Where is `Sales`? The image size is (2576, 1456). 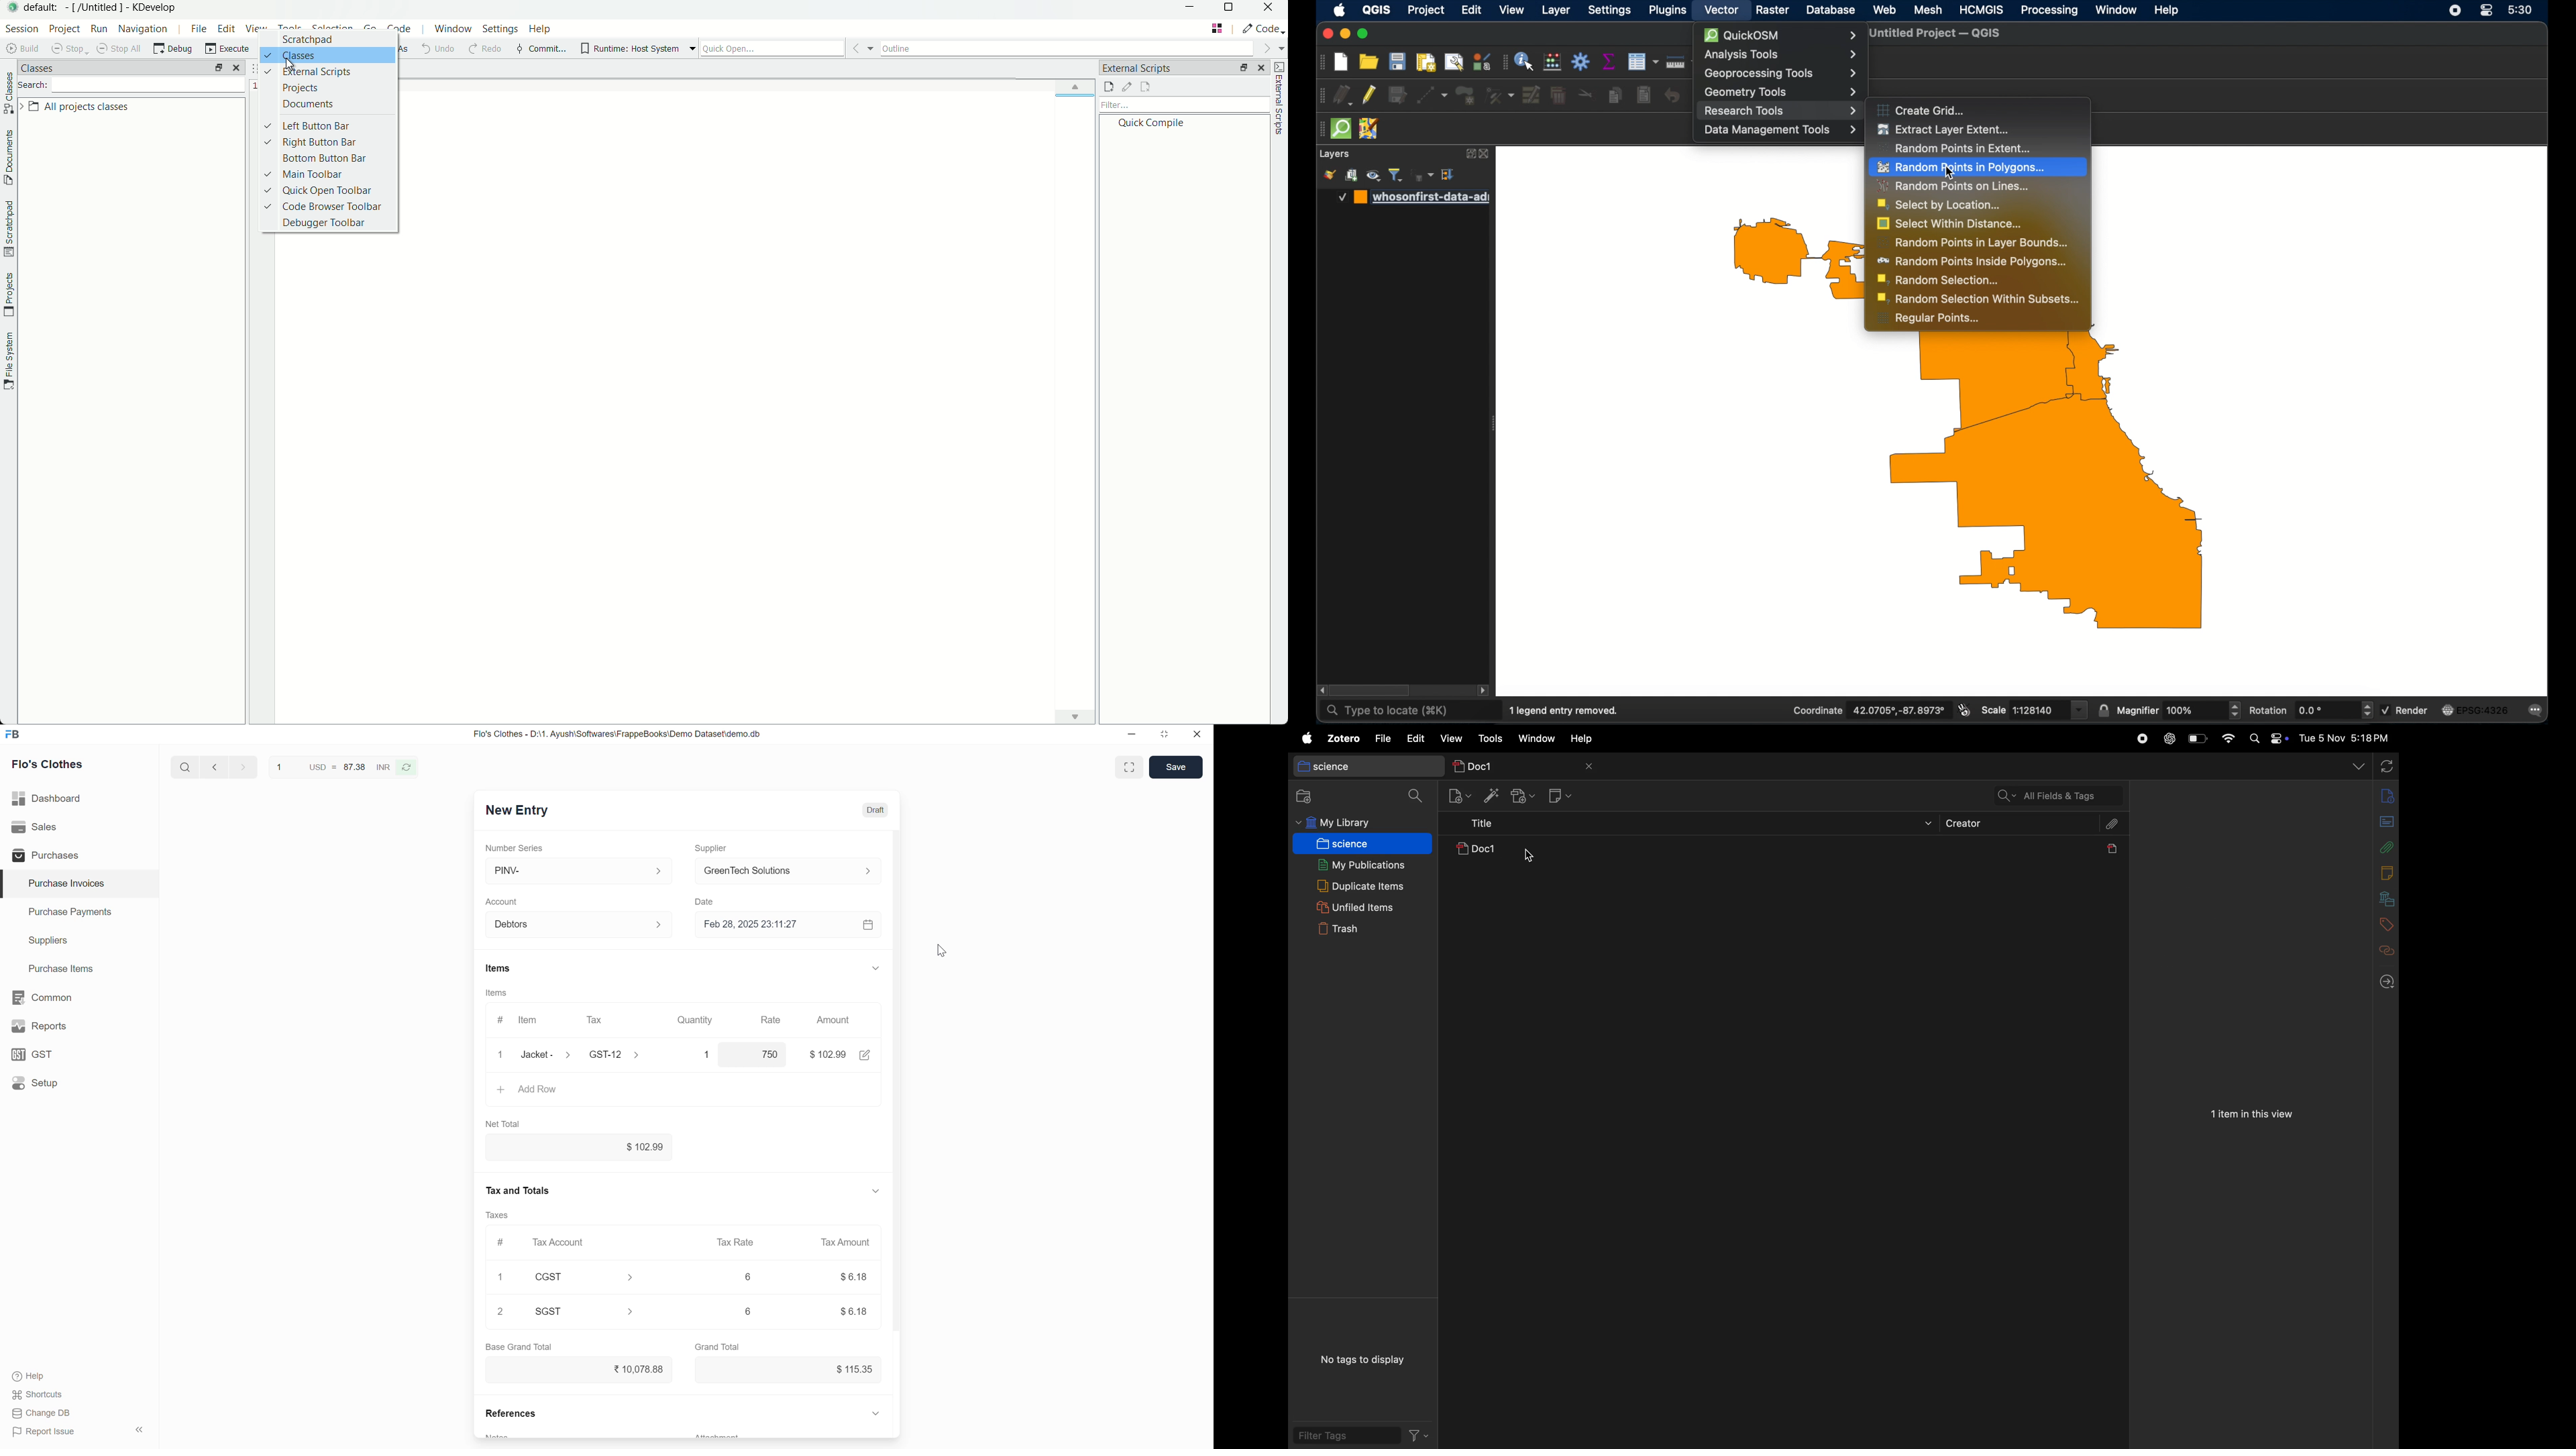 Sales is located at coordinates (79, 827).